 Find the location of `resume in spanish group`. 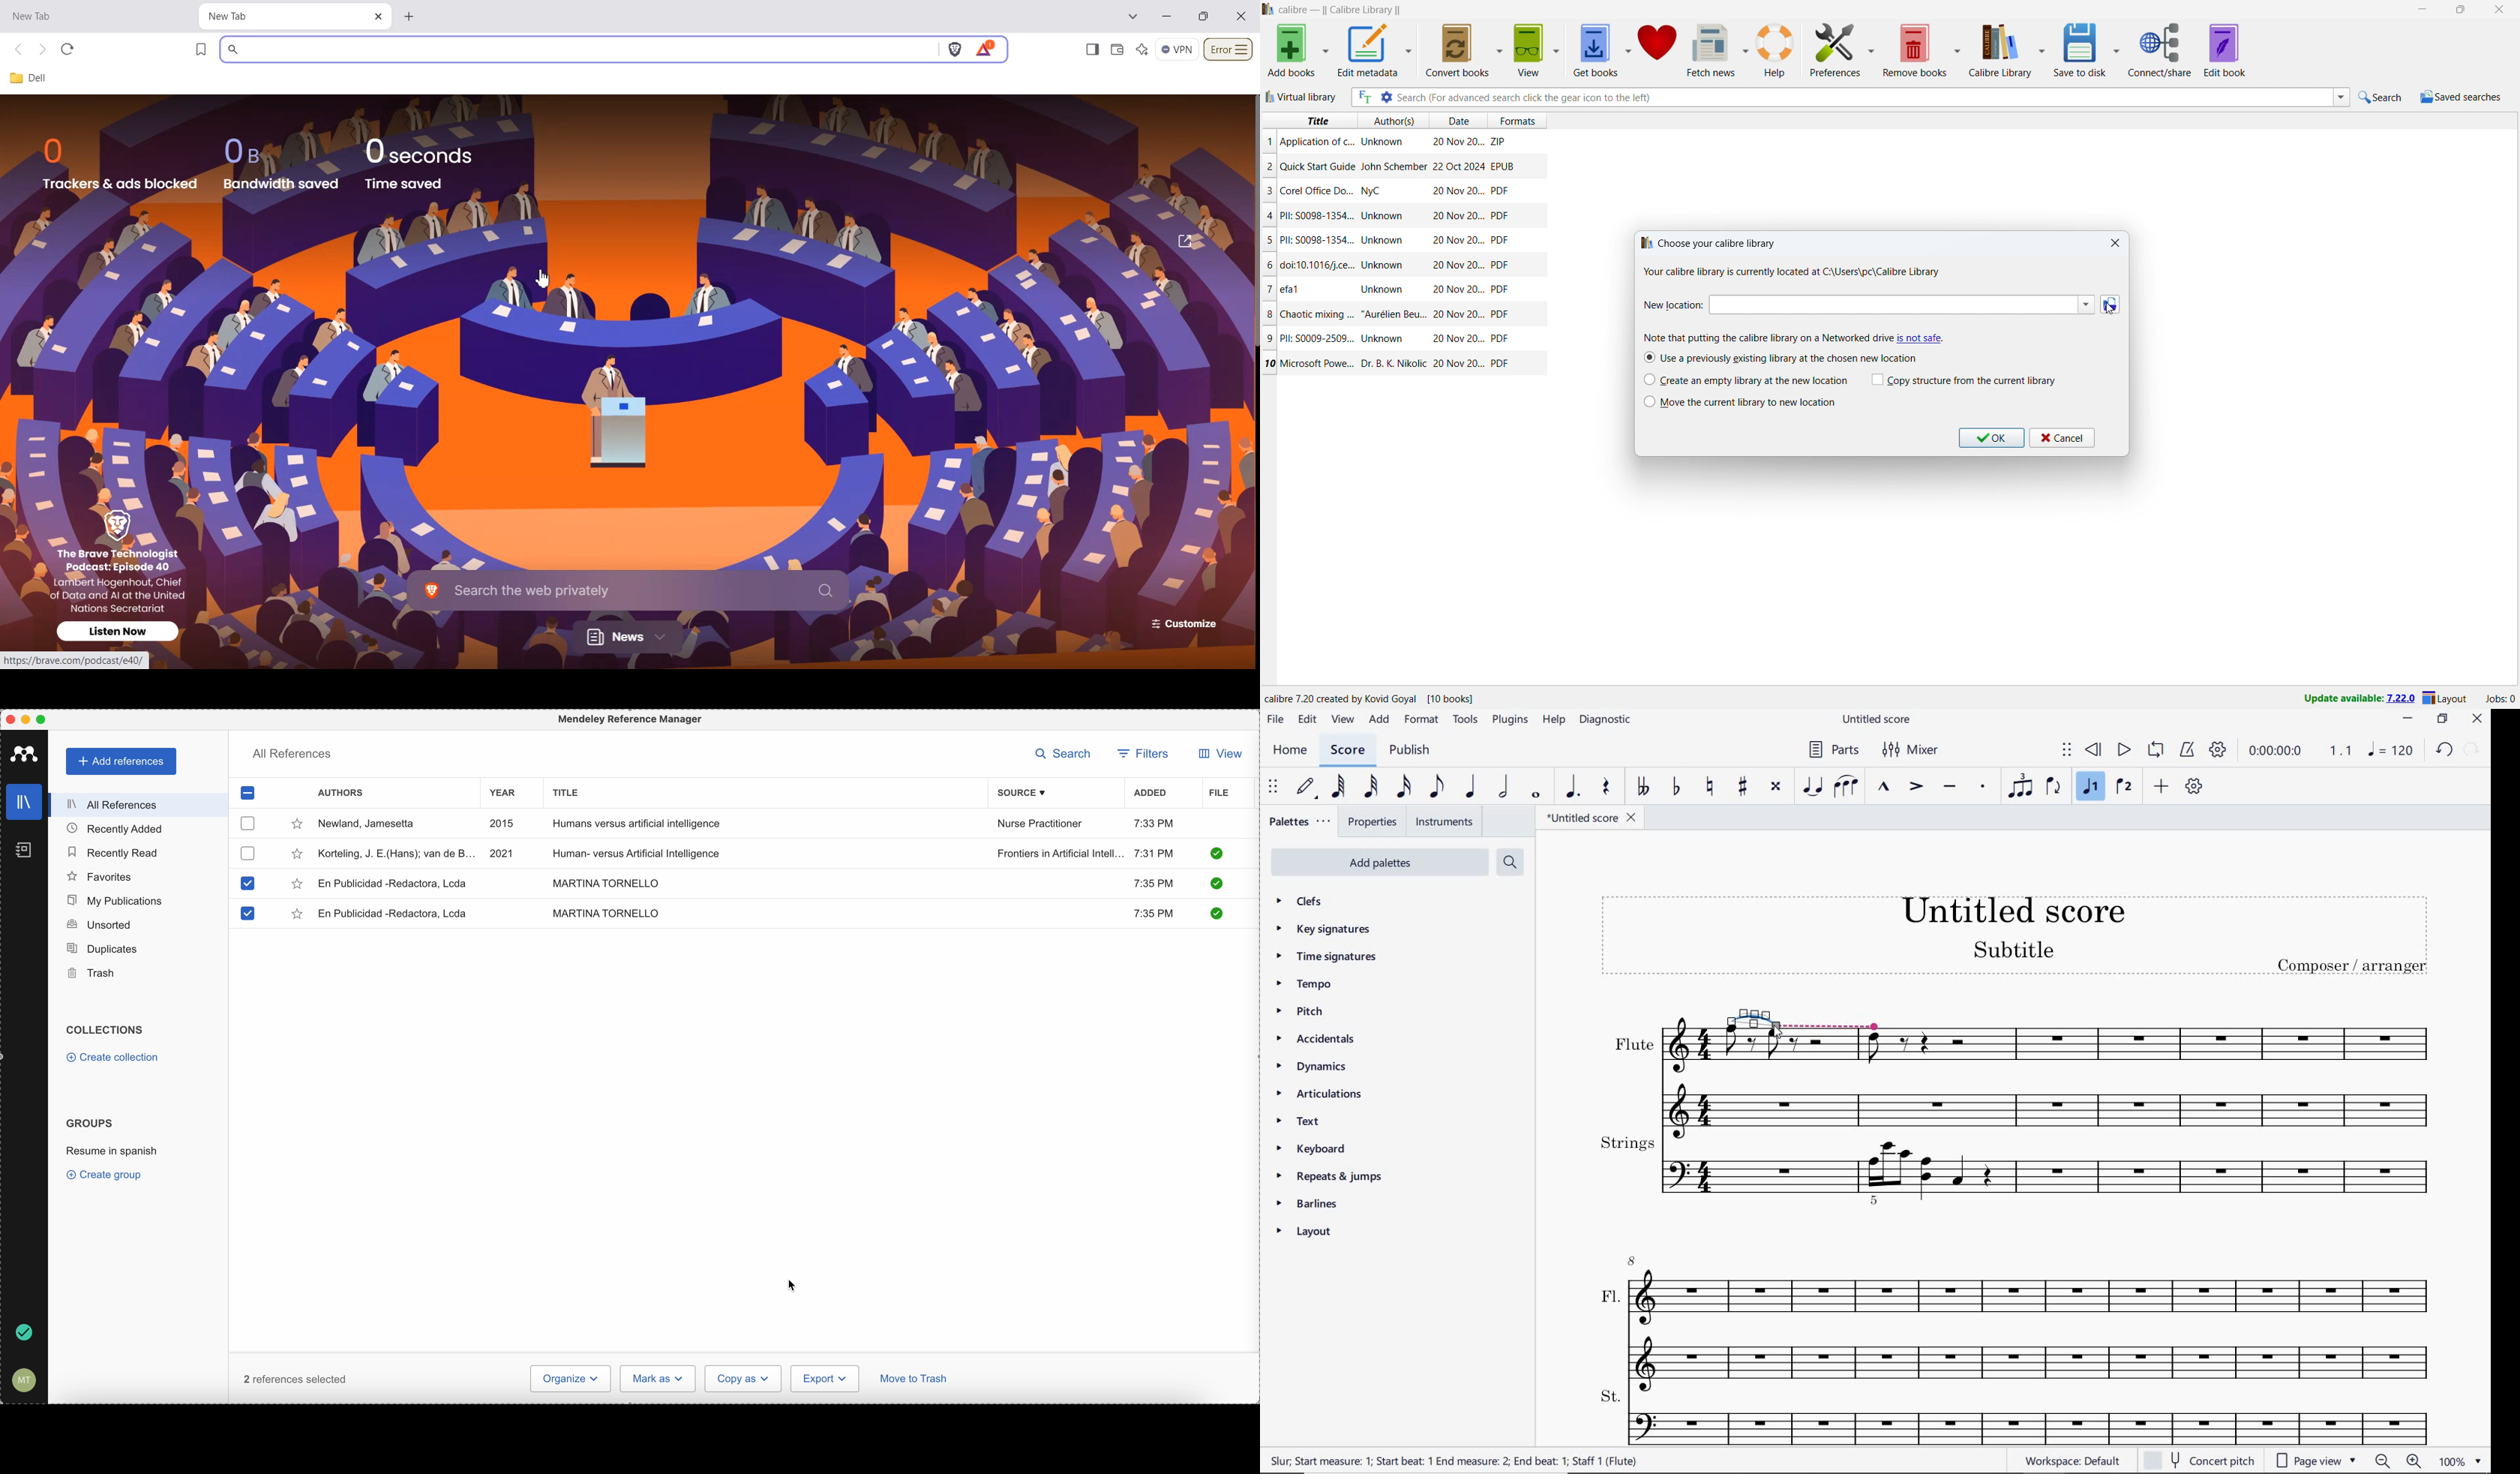

resume in spanish group is located at coordinates (114, 1150).